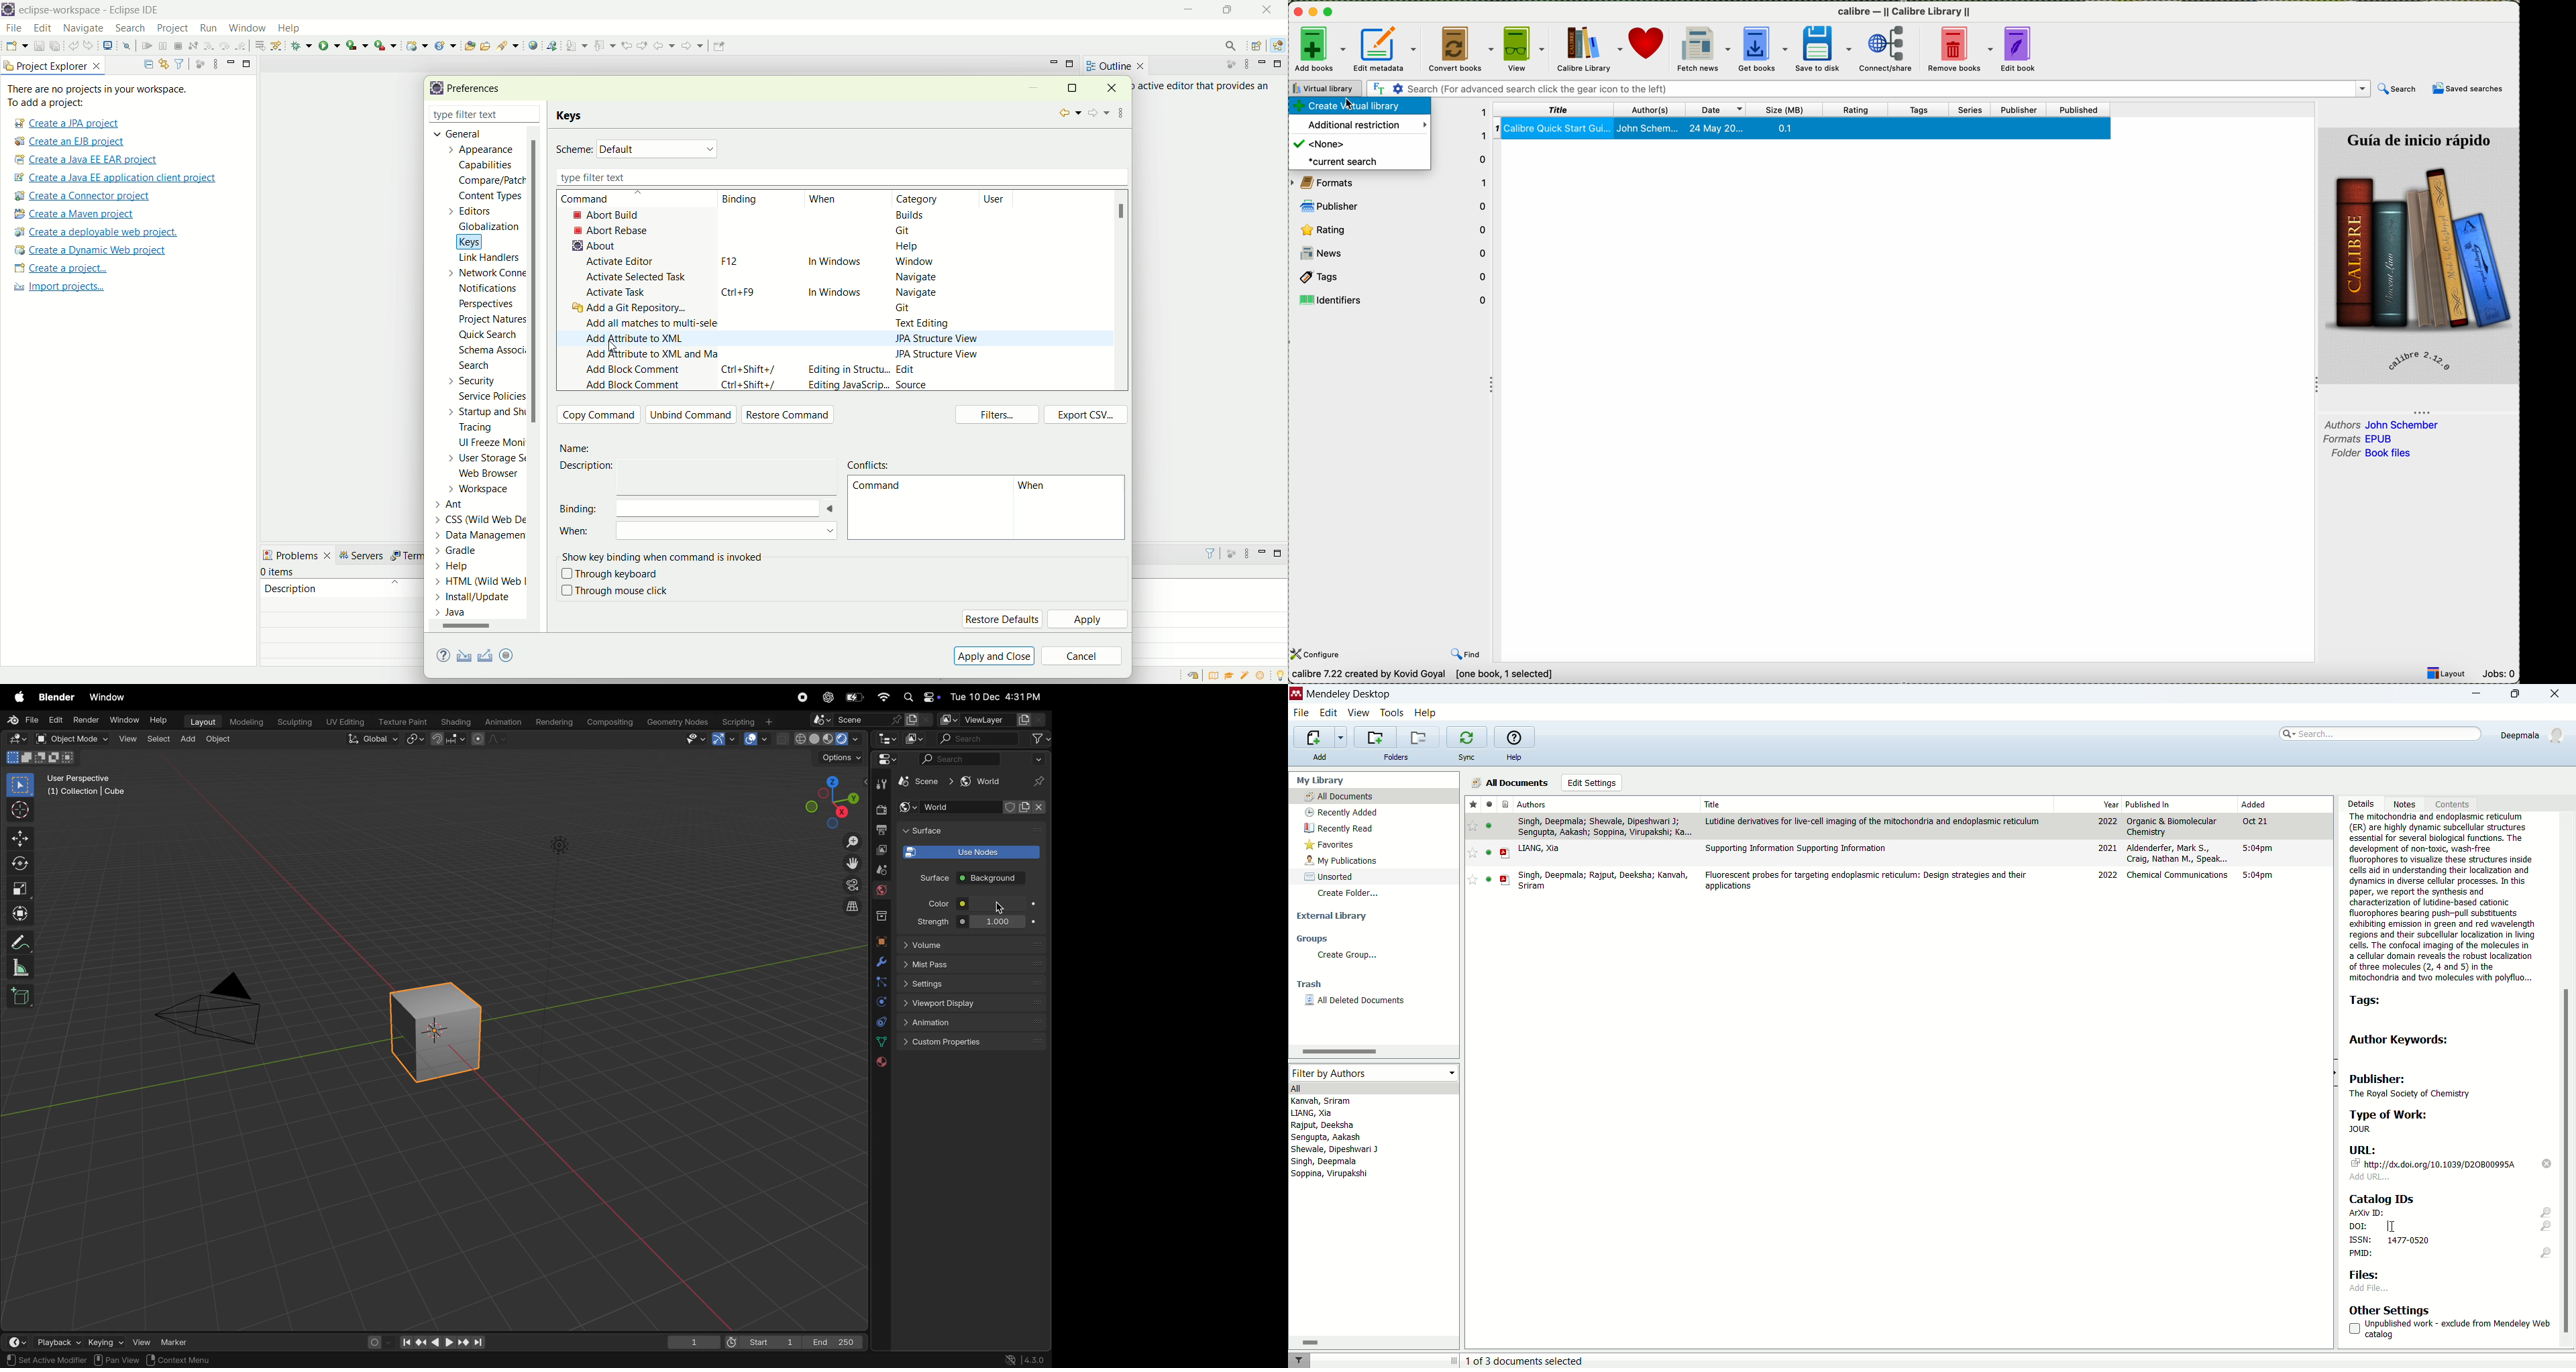 Image resolution: width=2576 pixels, height=1372 pixels. What do you see at coordinates (1258, 47) in the screenshot?
I see `open perspective` at bounding box center [1258, 47].